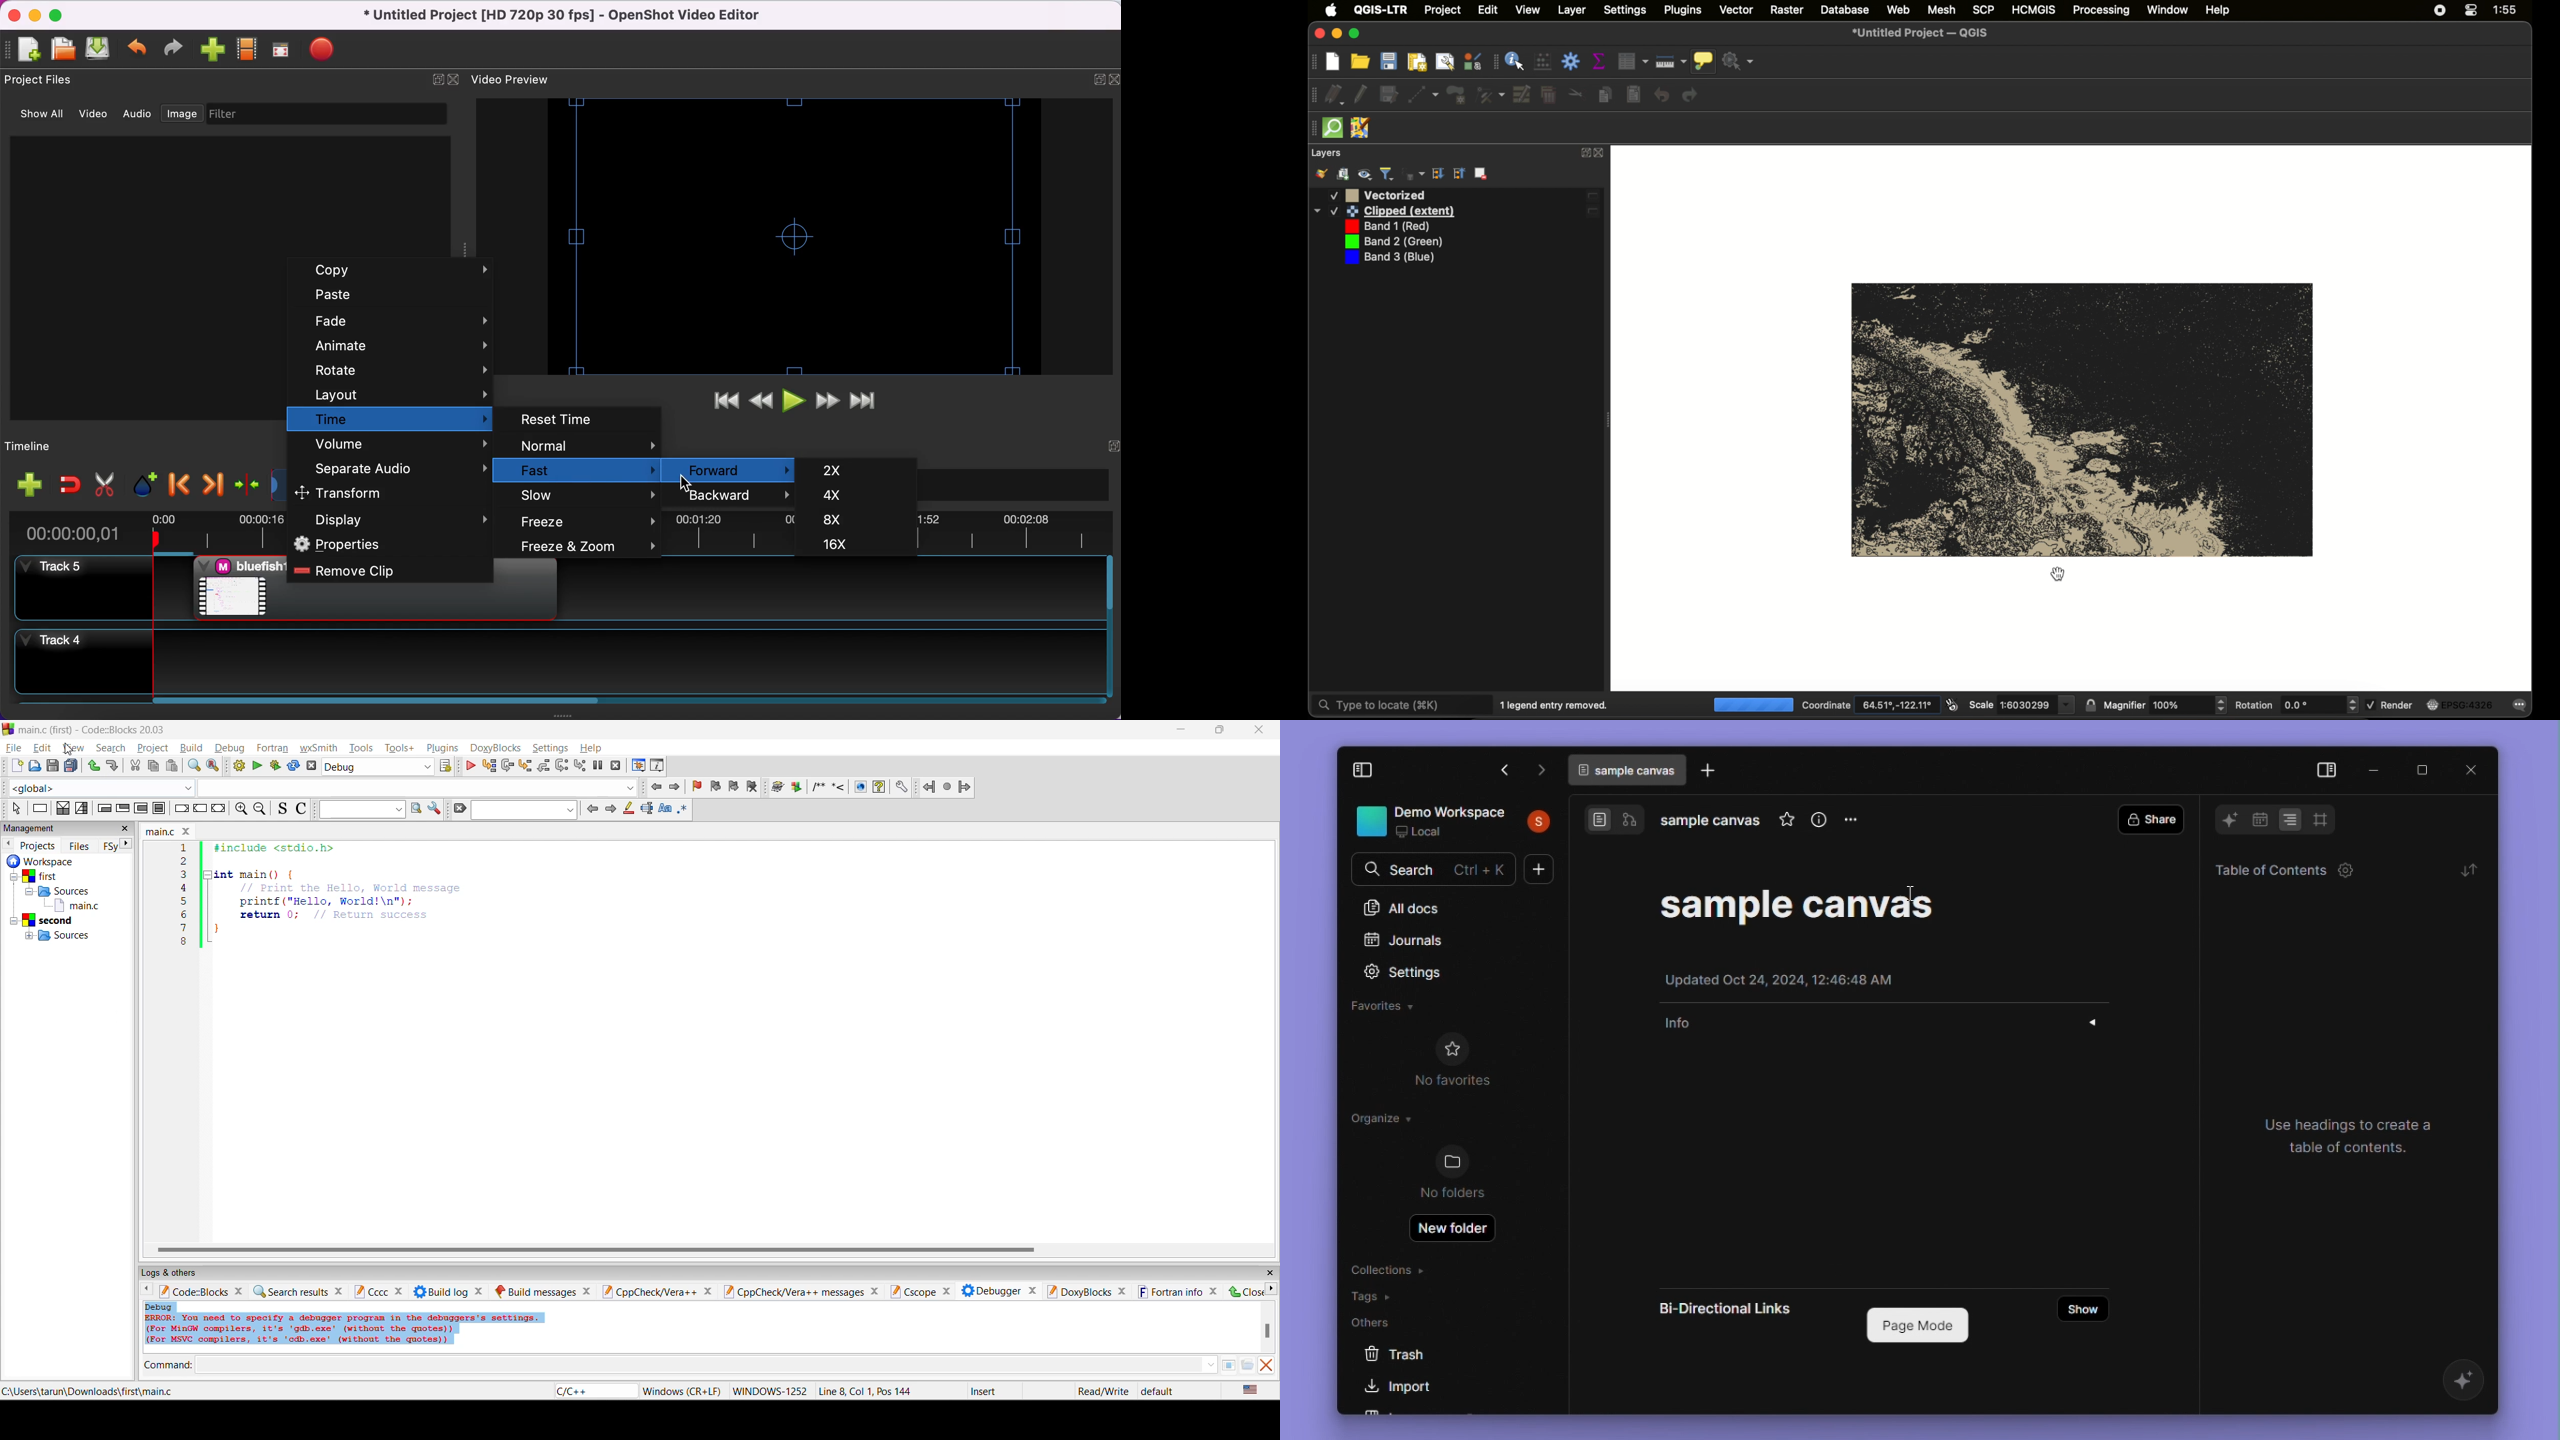 The width and height of the screenshot is (2576, 1456). What do you see at coordinates (1414, 211) in the screenshot?
I see `band 1` at bounding box center [1414, 211].